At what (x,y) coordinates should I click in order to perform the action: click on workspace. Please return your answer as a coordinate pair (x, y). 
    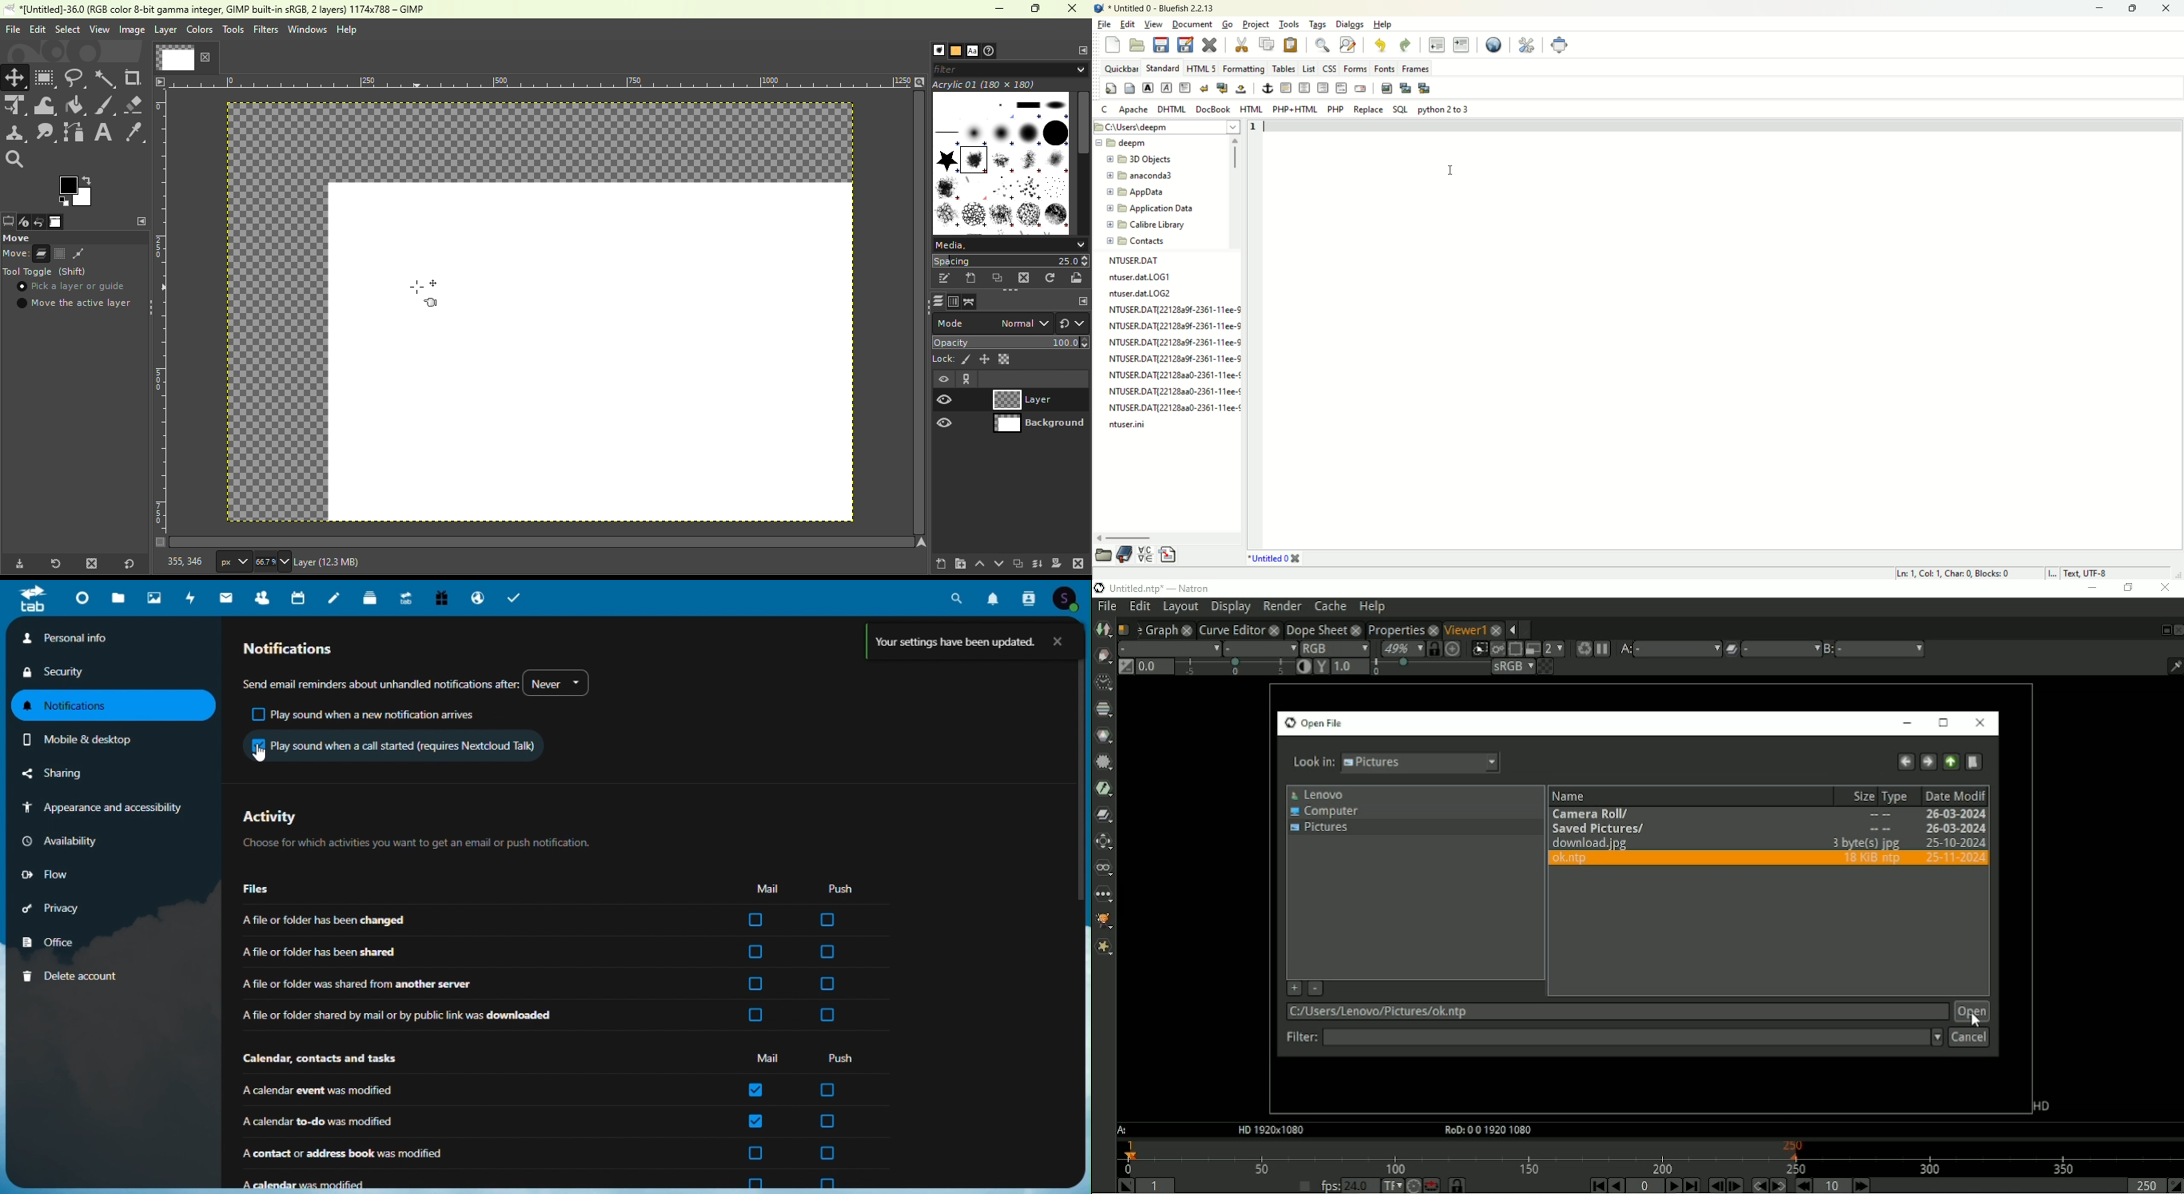
    Looking at the image, I should click on (1724, 341).